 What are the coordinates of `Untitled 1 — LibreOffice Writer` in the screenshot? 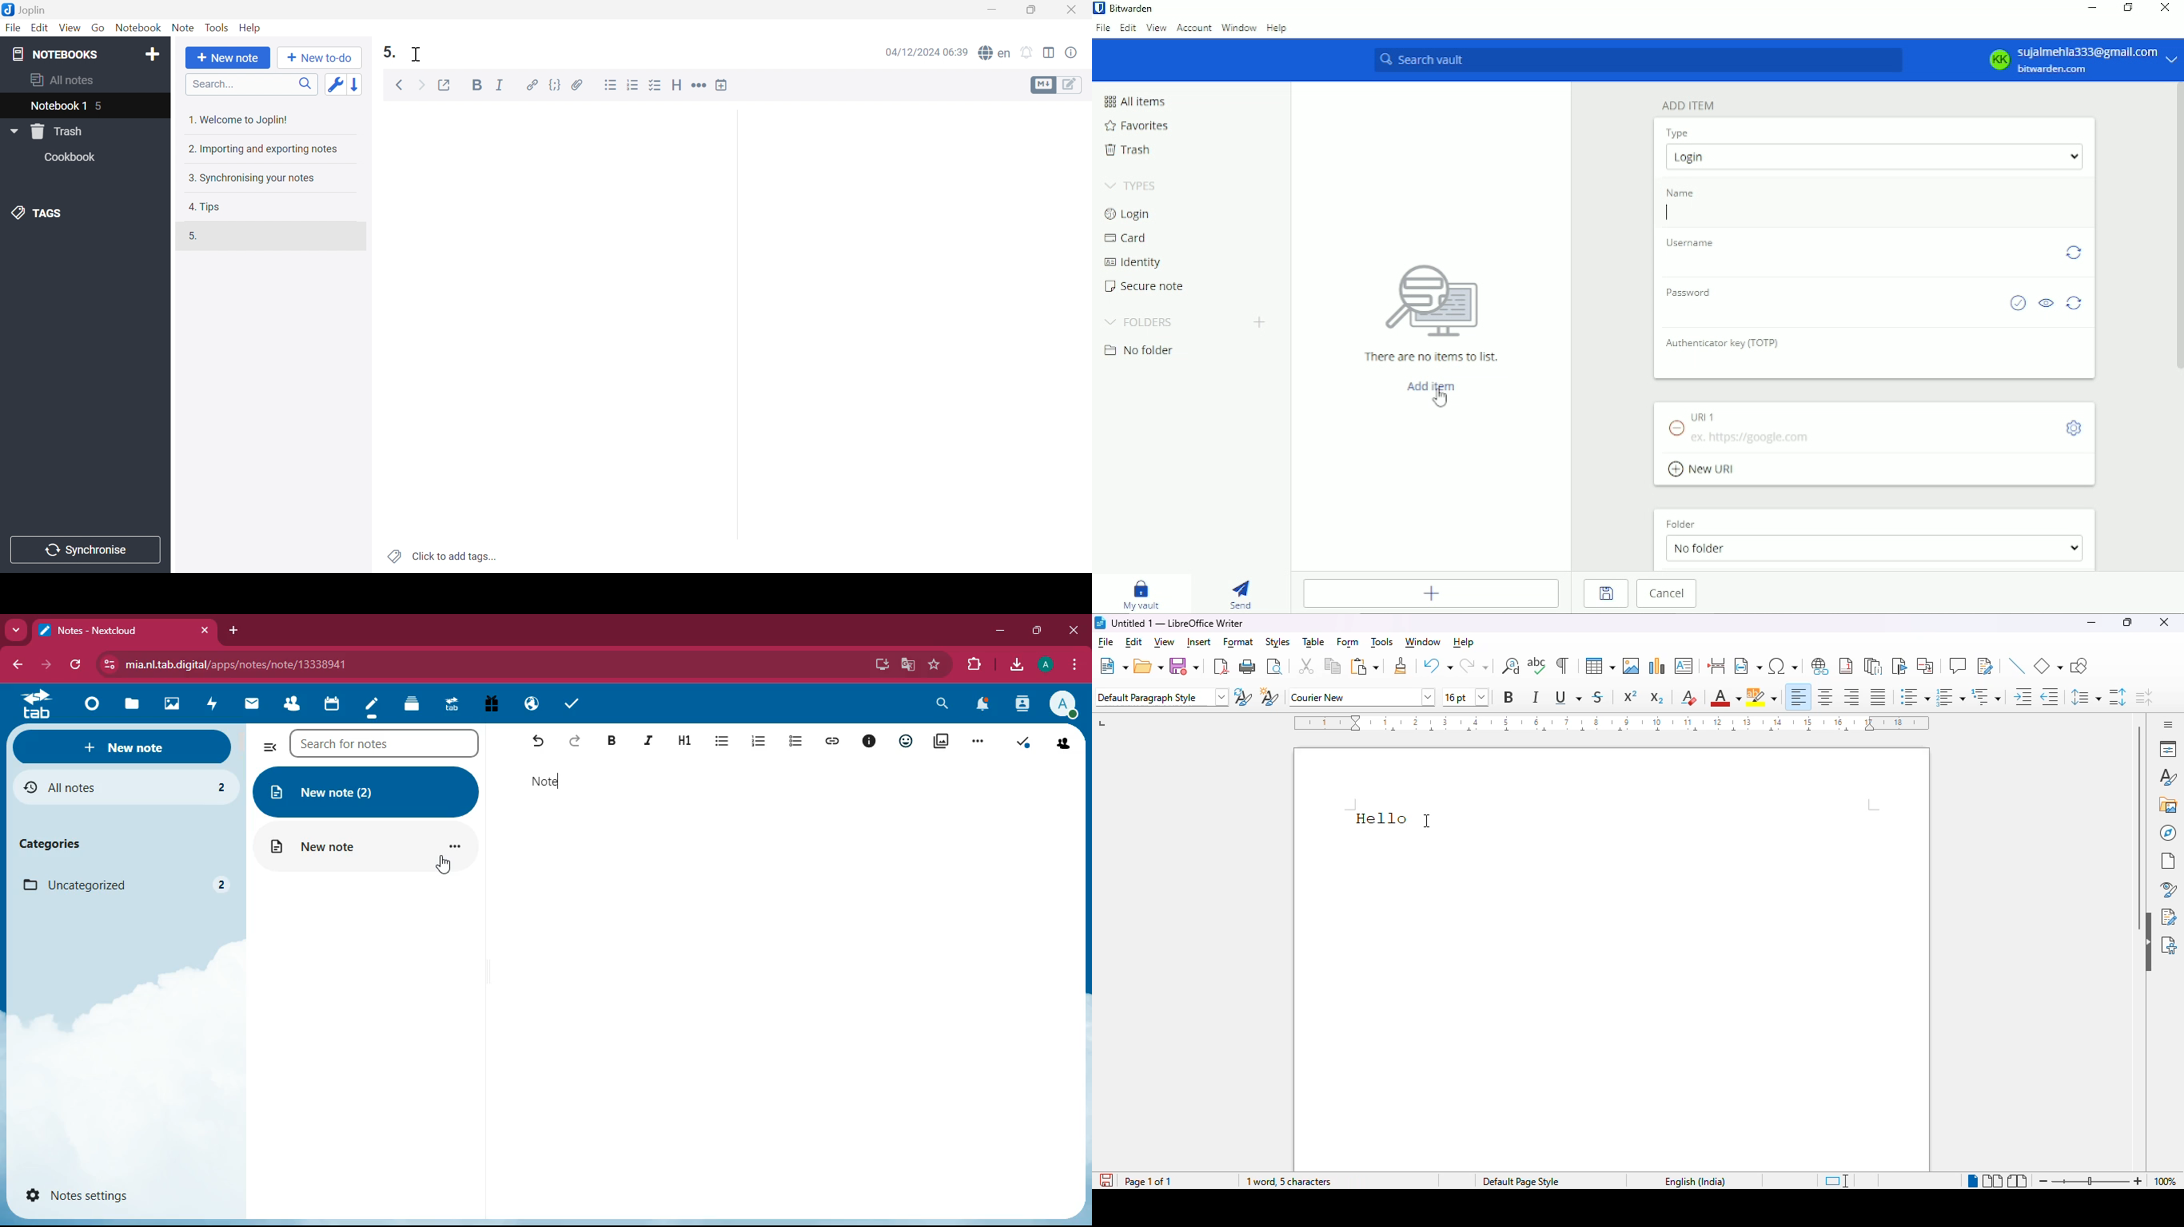 It's located at (1179, 623).